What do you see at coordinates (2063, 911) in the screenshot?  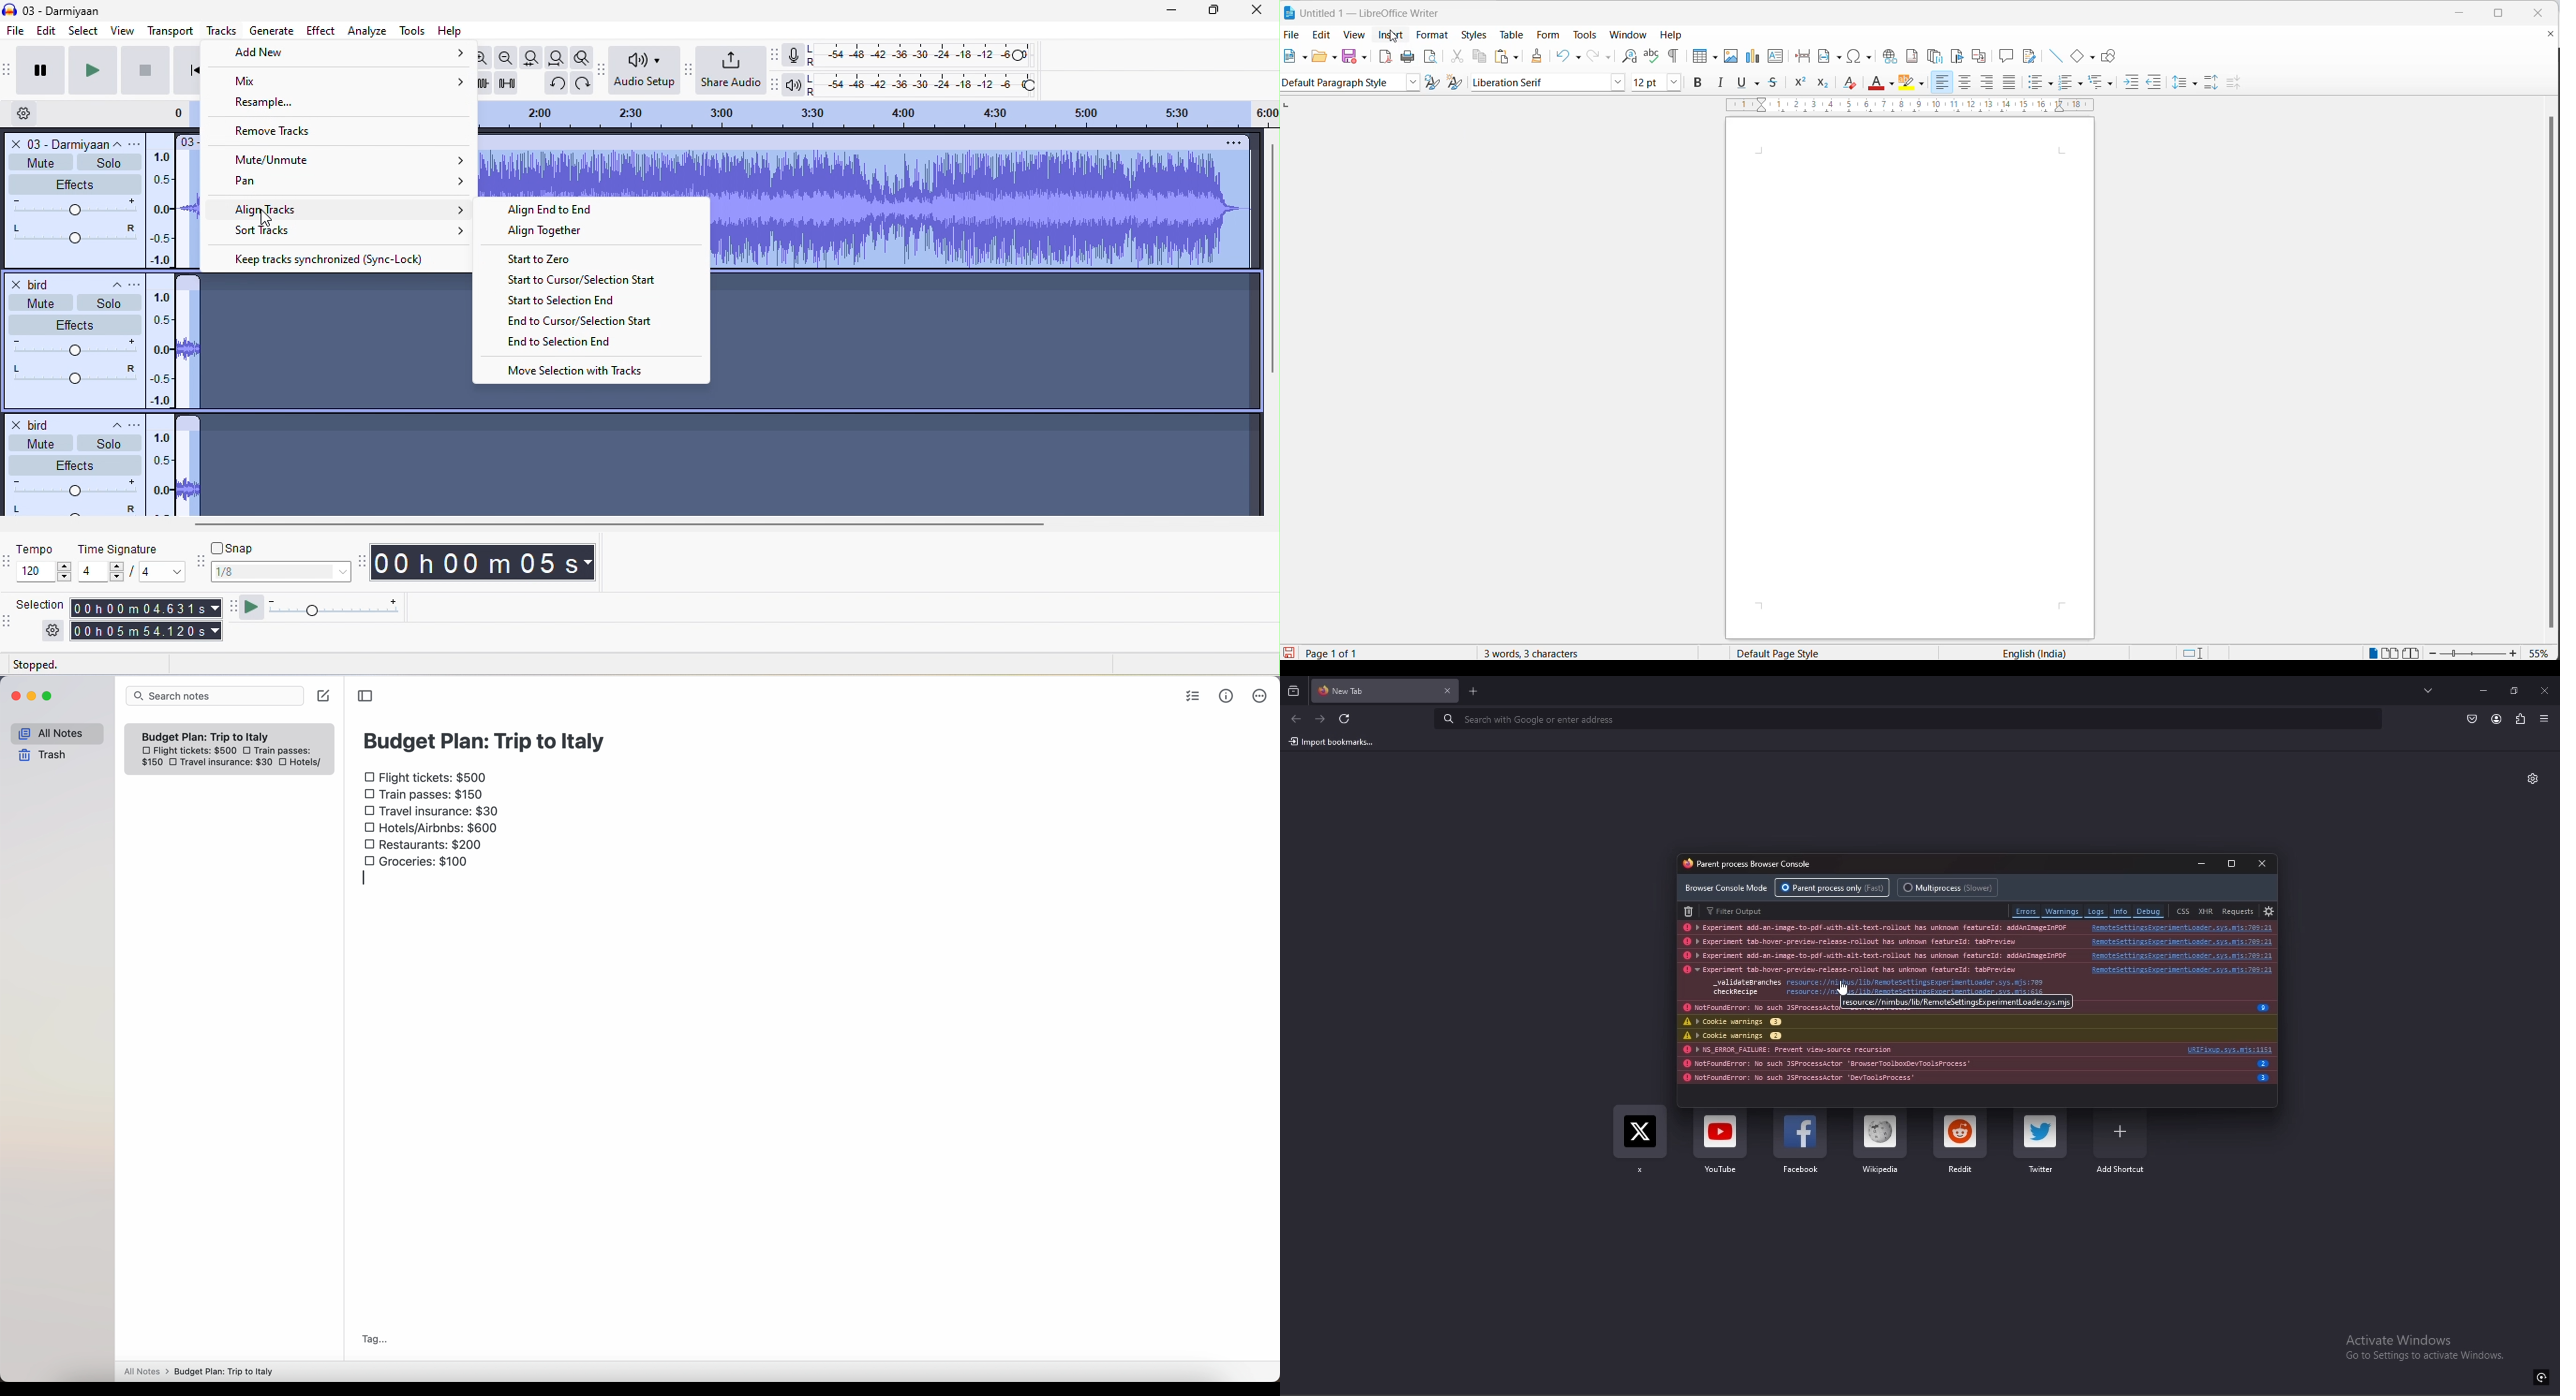 I see `warnings` at bounding box center [2063, 911].